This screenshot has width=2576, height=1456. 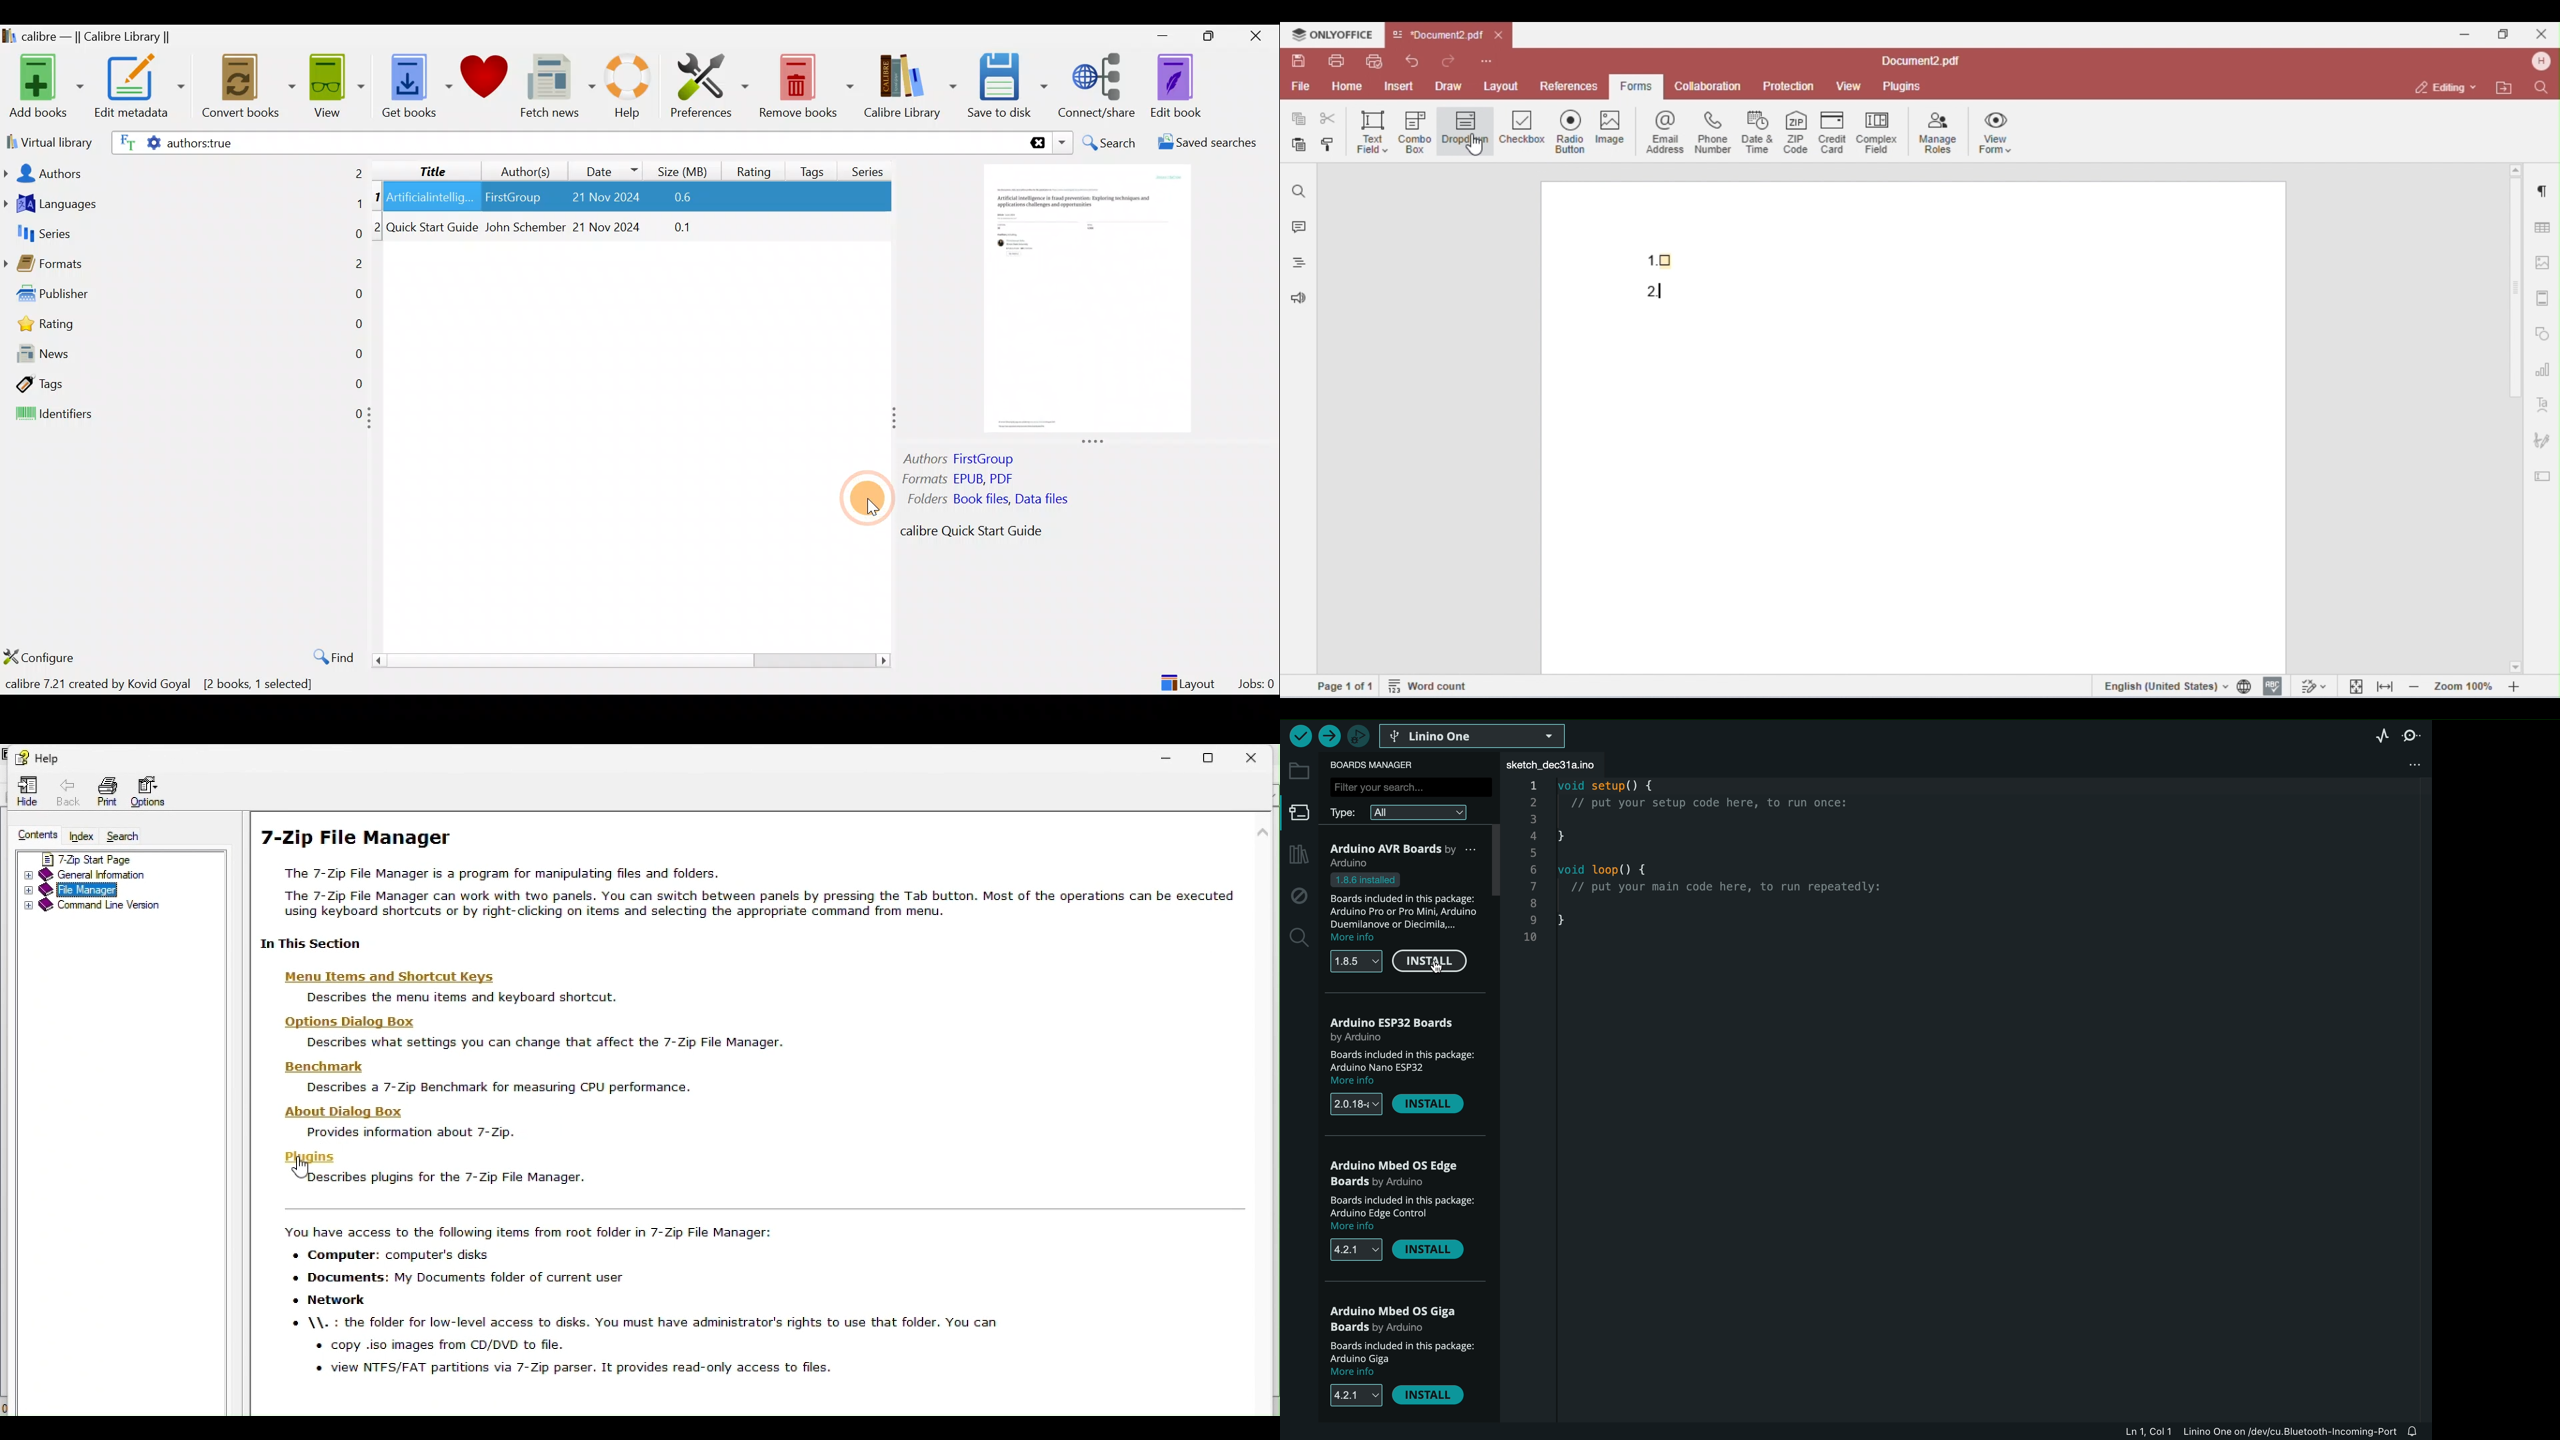 What do you see at coordinates (909, 83) in the screenshot?
I see `Calibre library` at bounding box center [909, 83].